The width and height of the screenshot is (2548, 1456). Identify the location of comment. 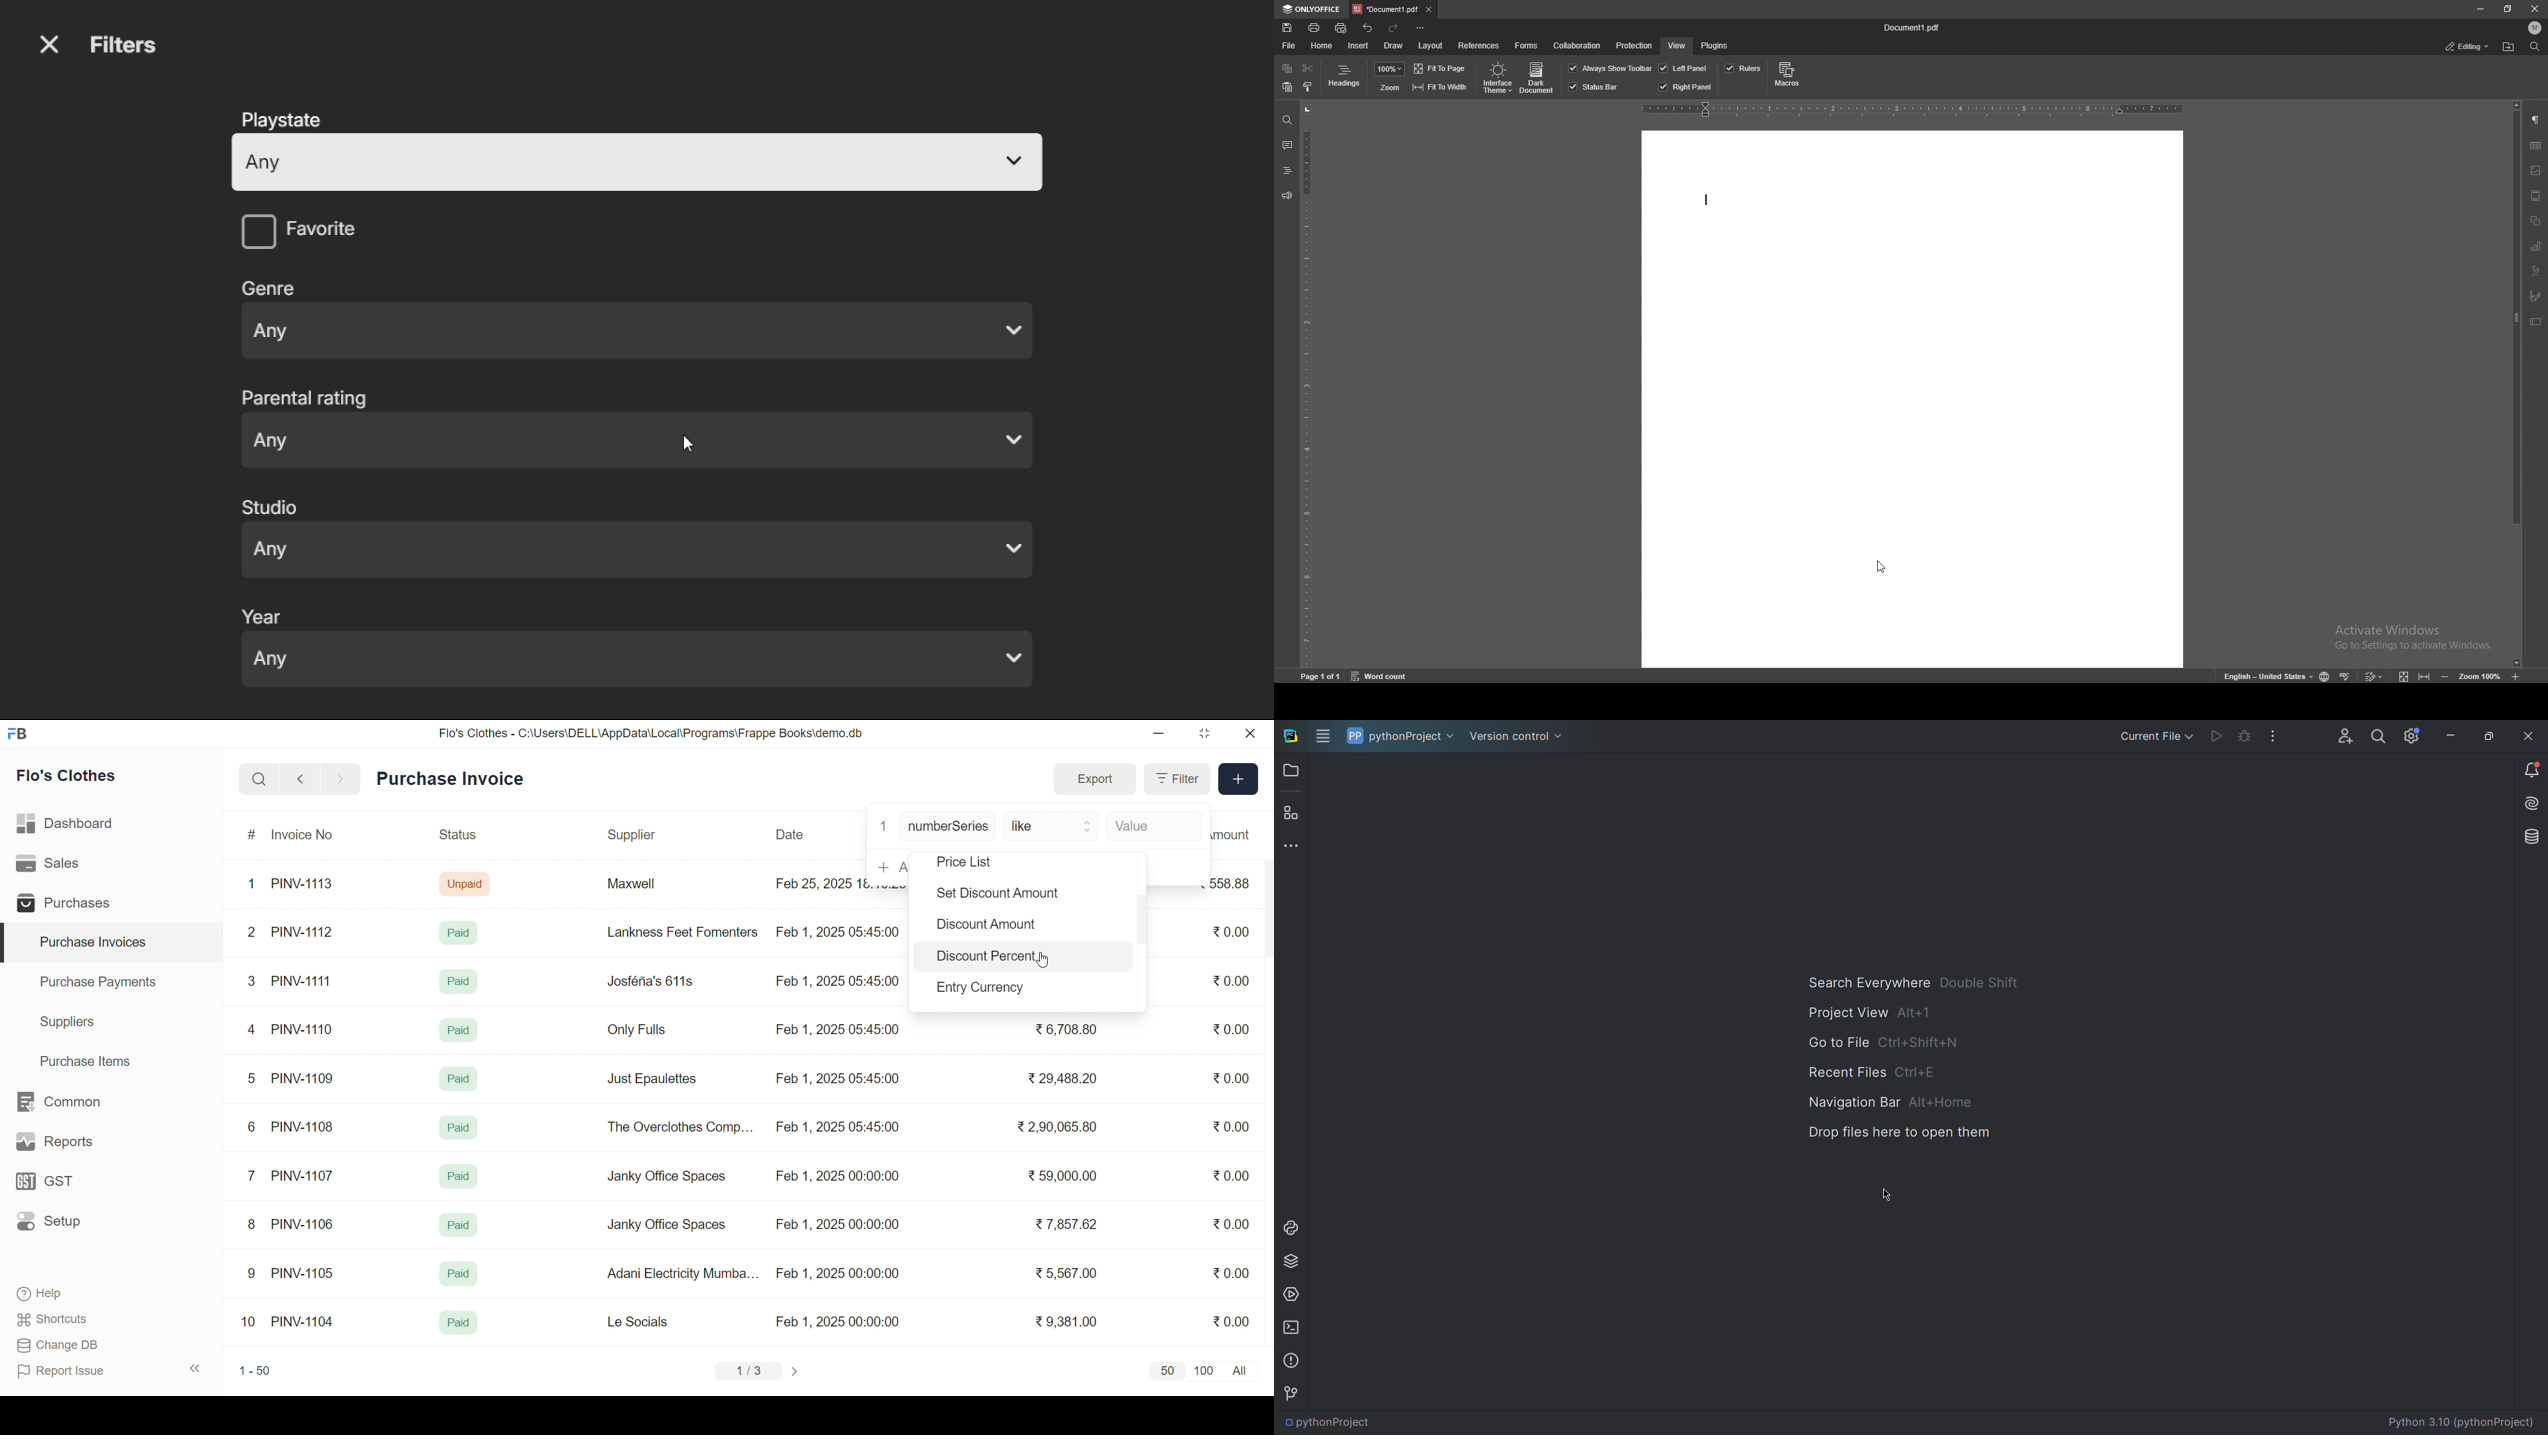
(1287, 145).